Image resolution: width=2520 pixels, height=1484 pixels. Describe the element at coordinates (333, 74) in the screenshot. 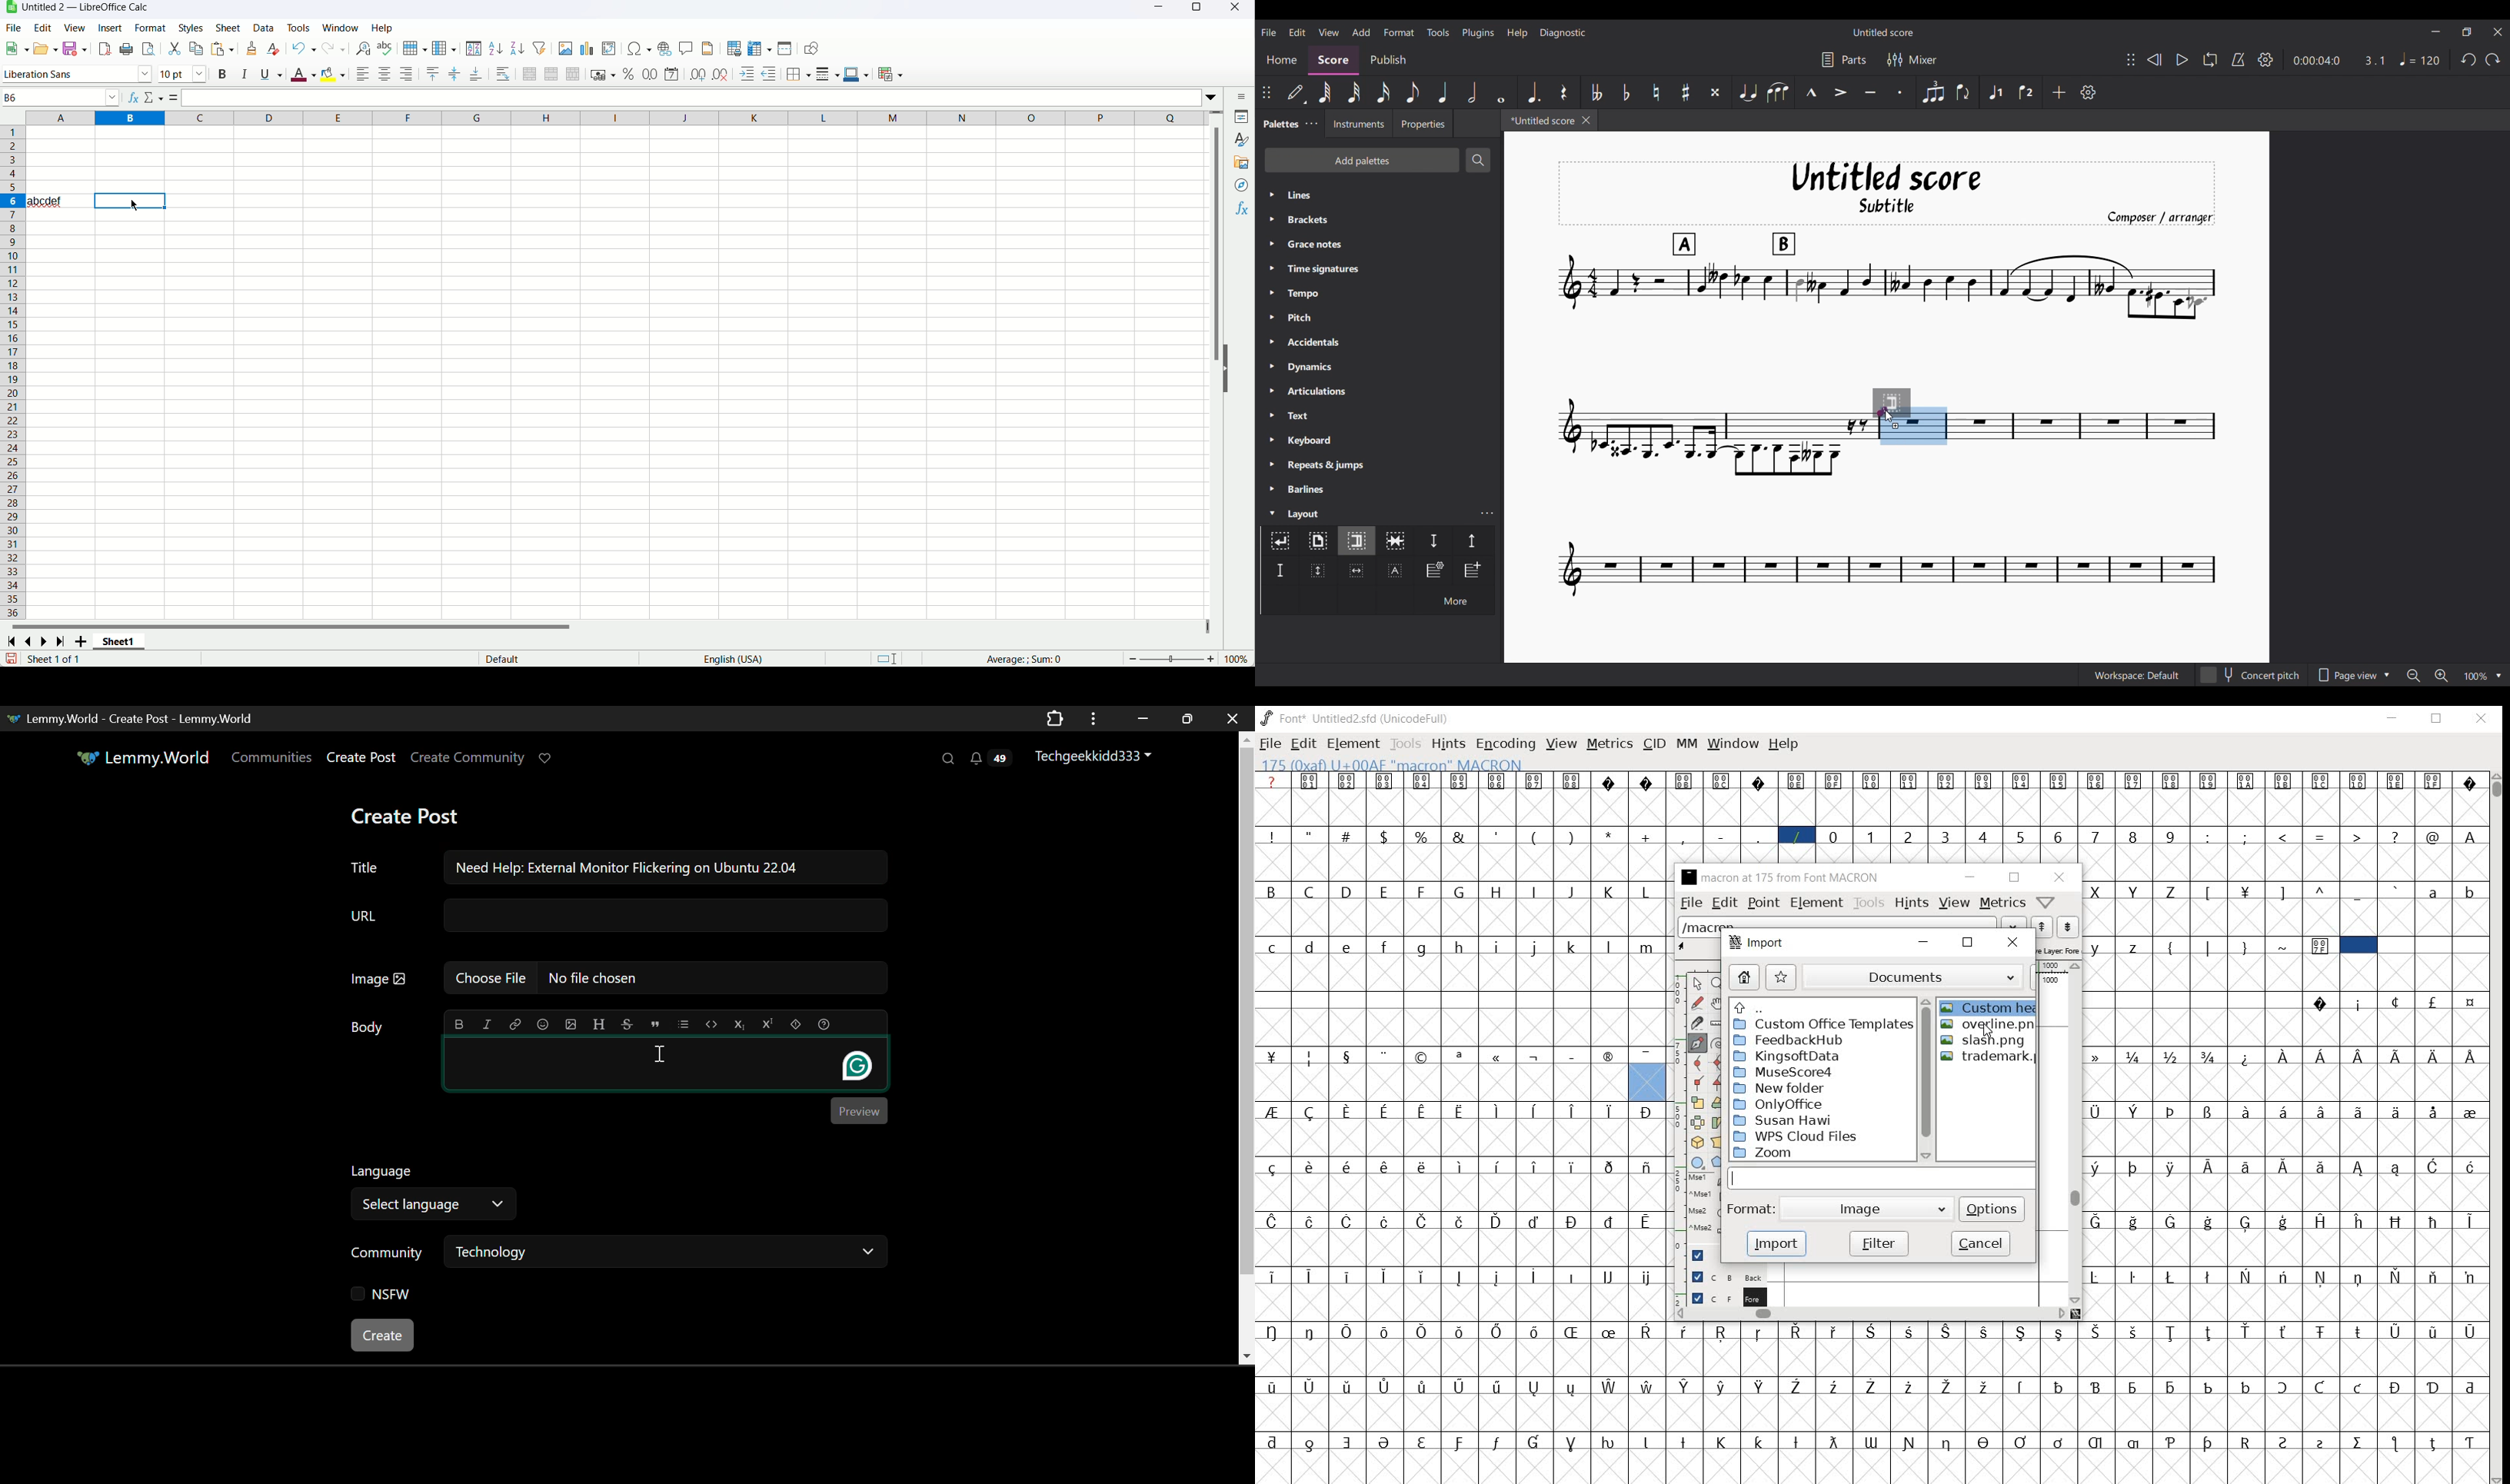

I see `background color` at that location.